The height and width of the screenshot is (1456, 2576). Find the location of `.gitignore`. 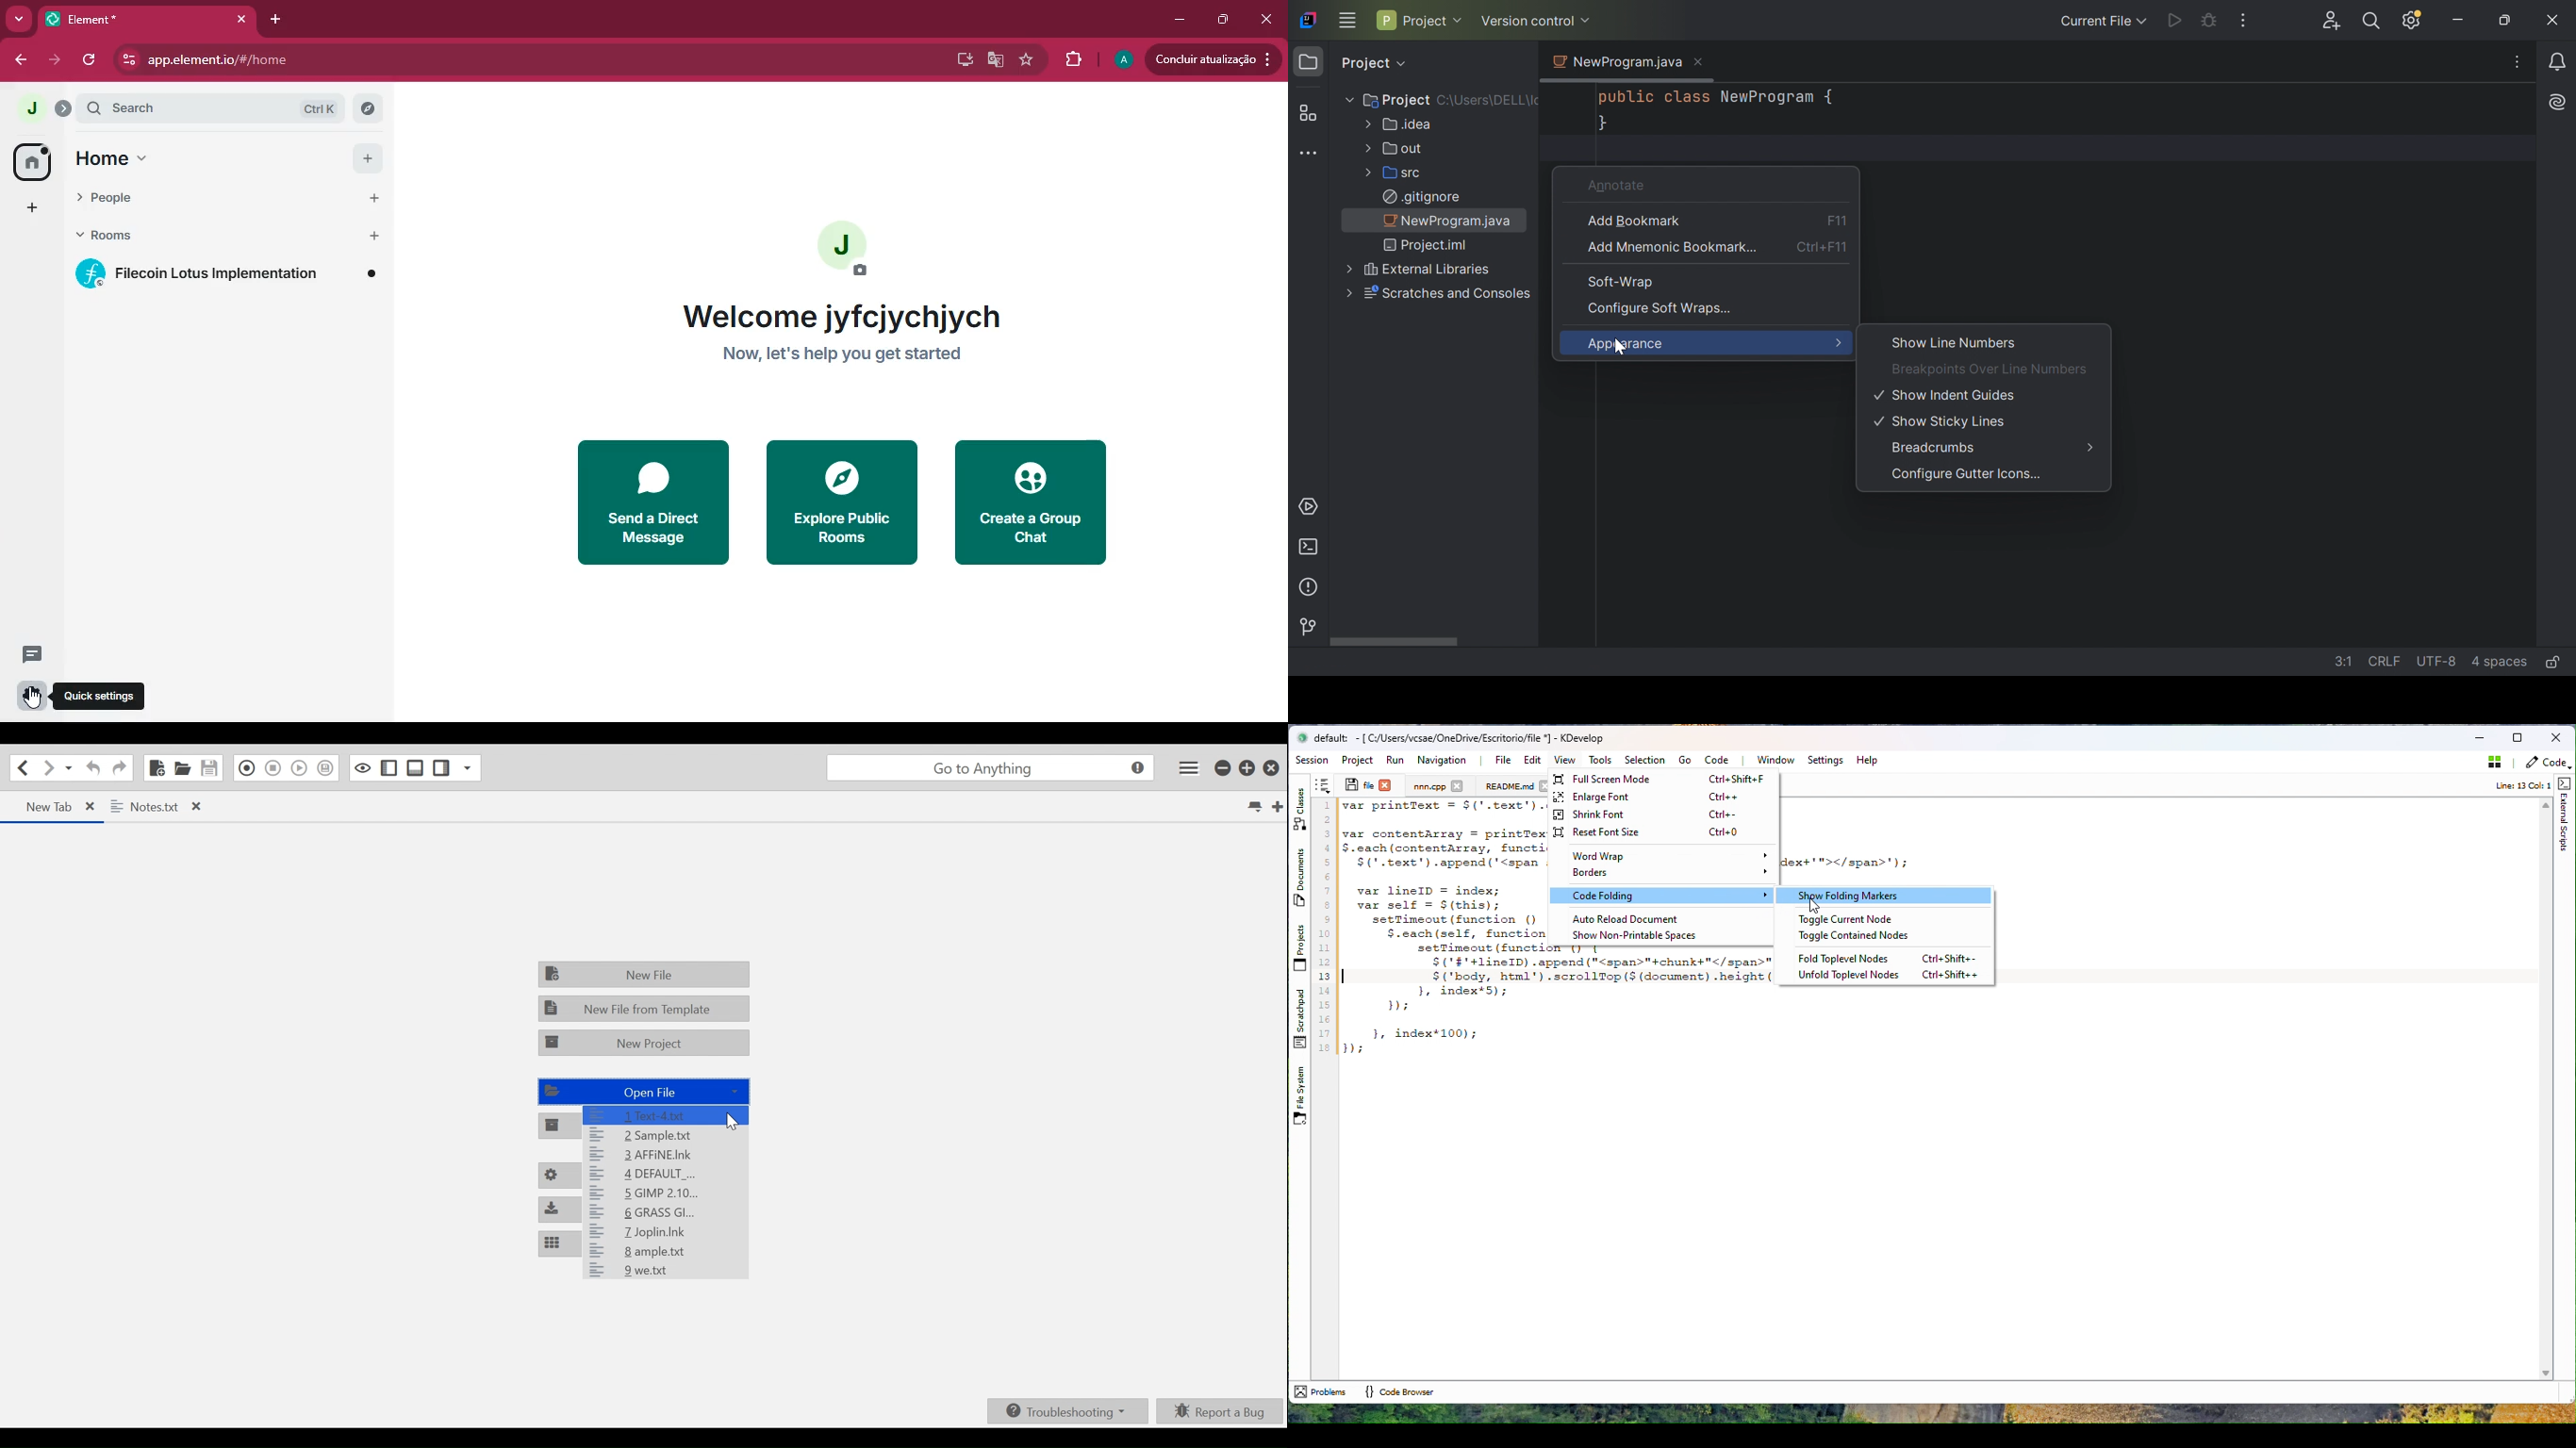

.gitignore is located at coordinates (1422, 197).